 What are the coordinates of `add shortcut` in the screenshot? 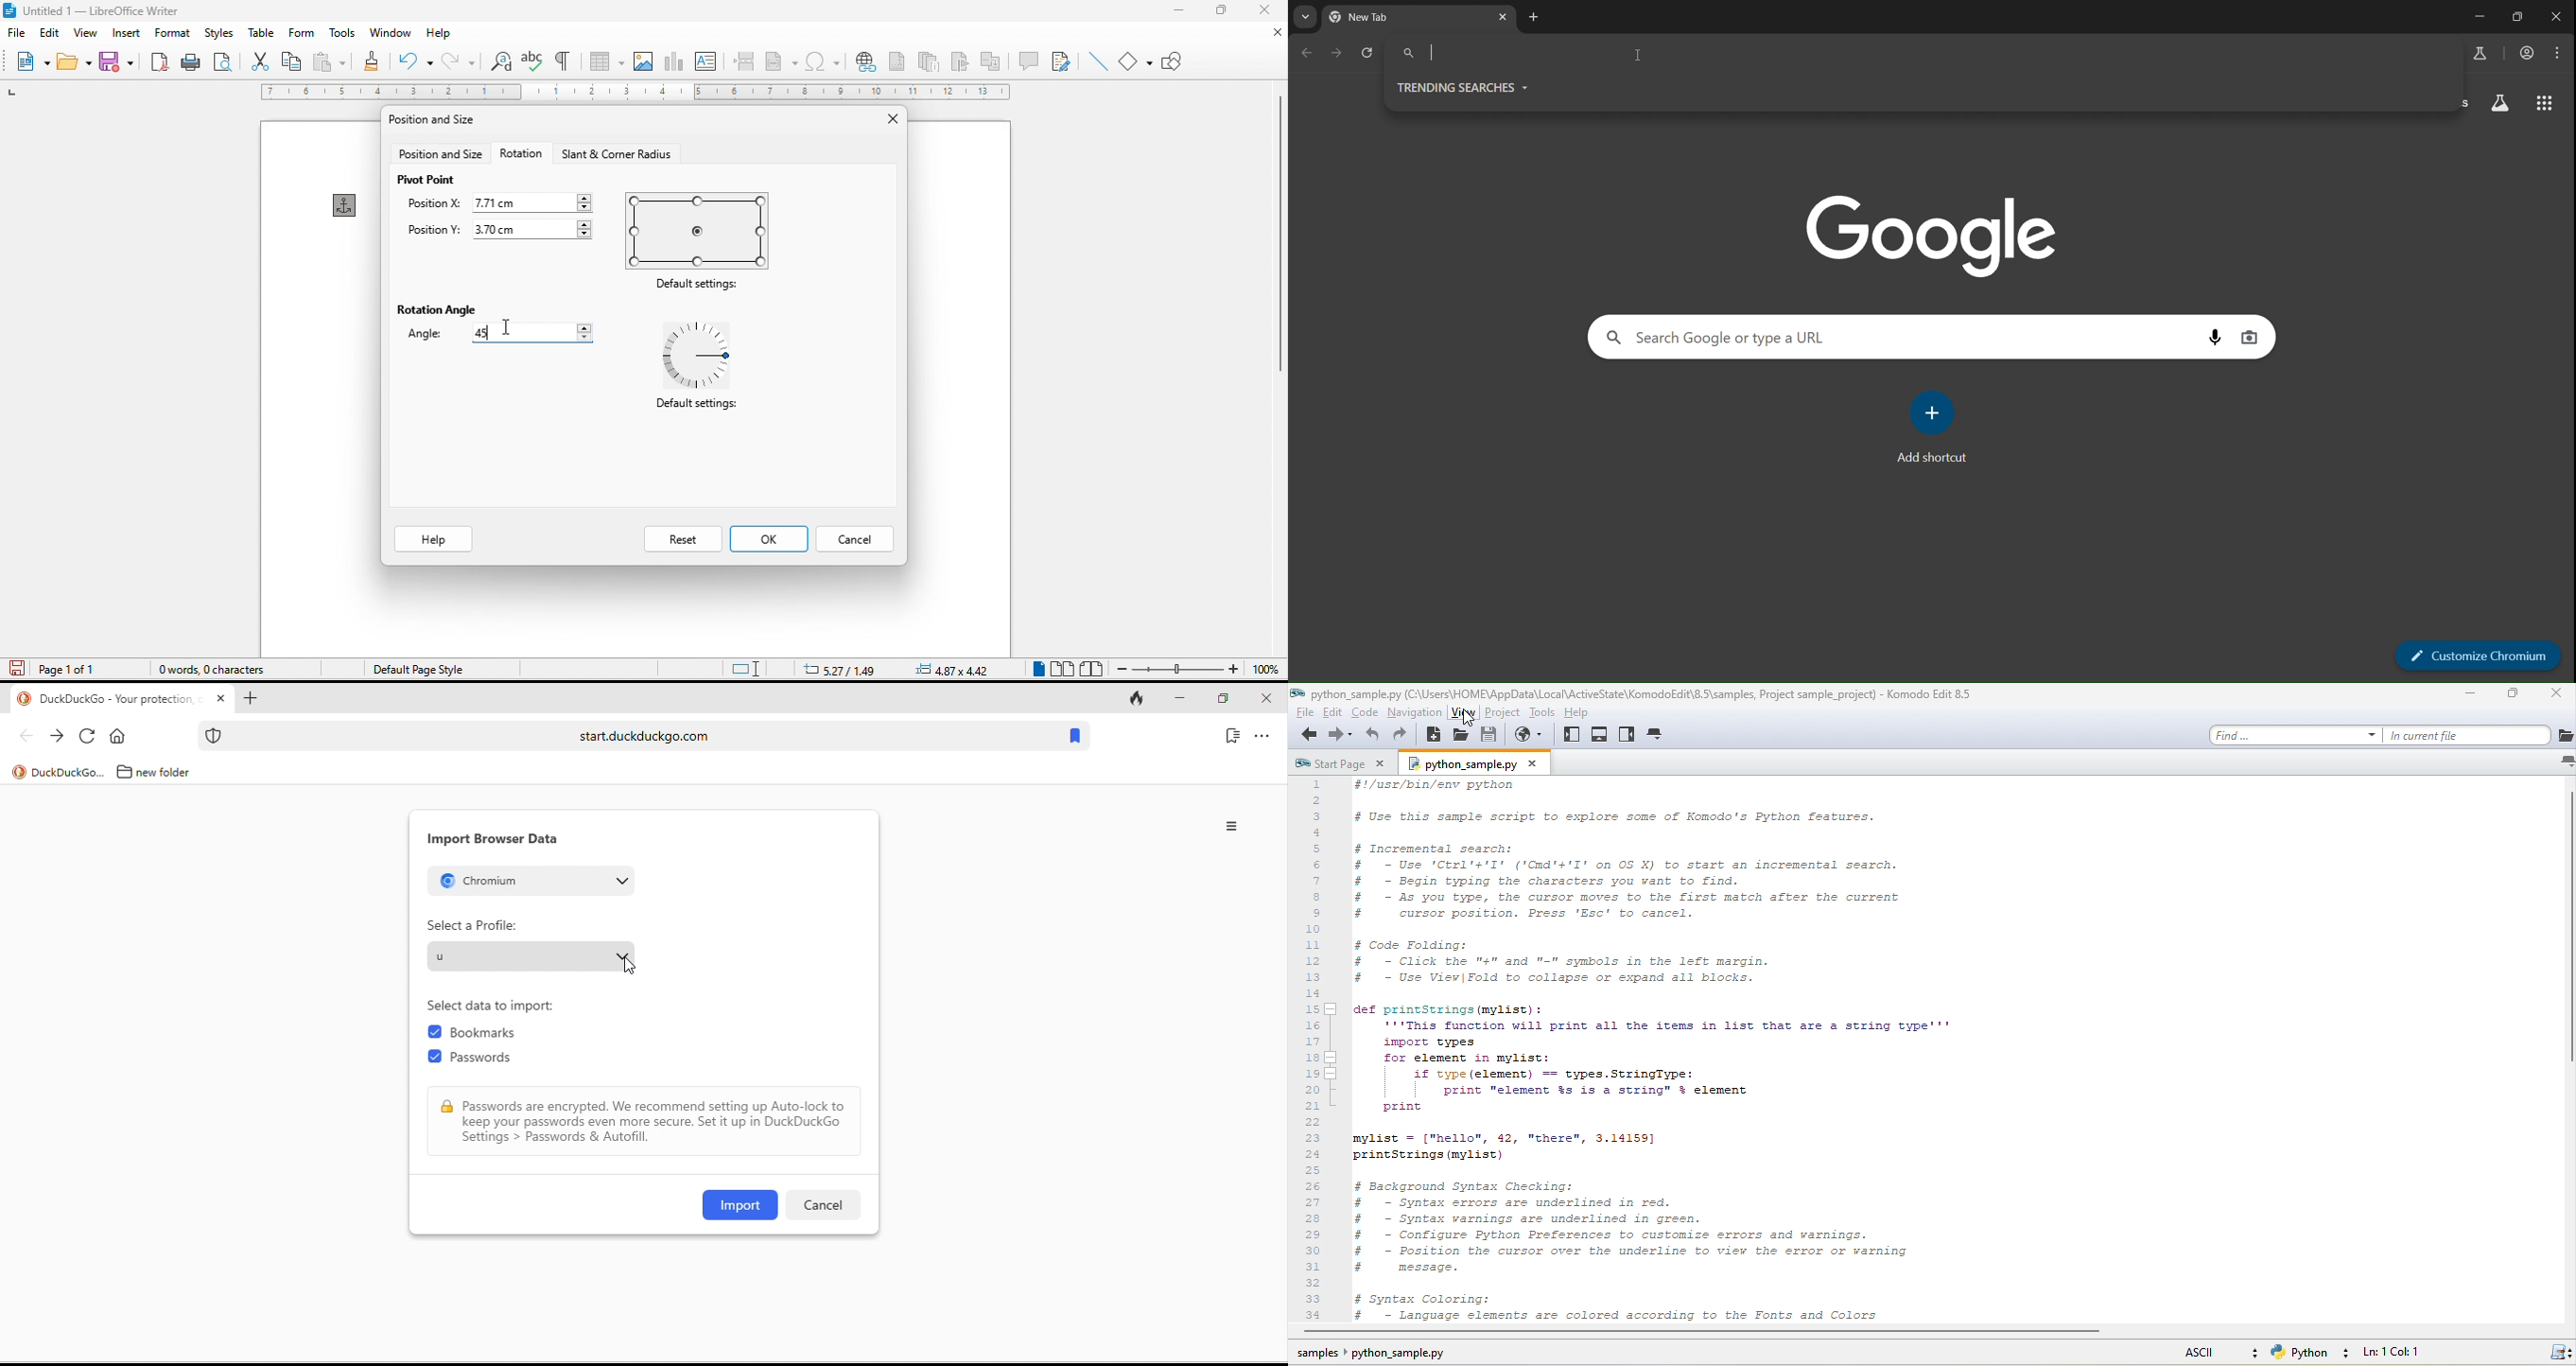 It's located at (1939, 425).